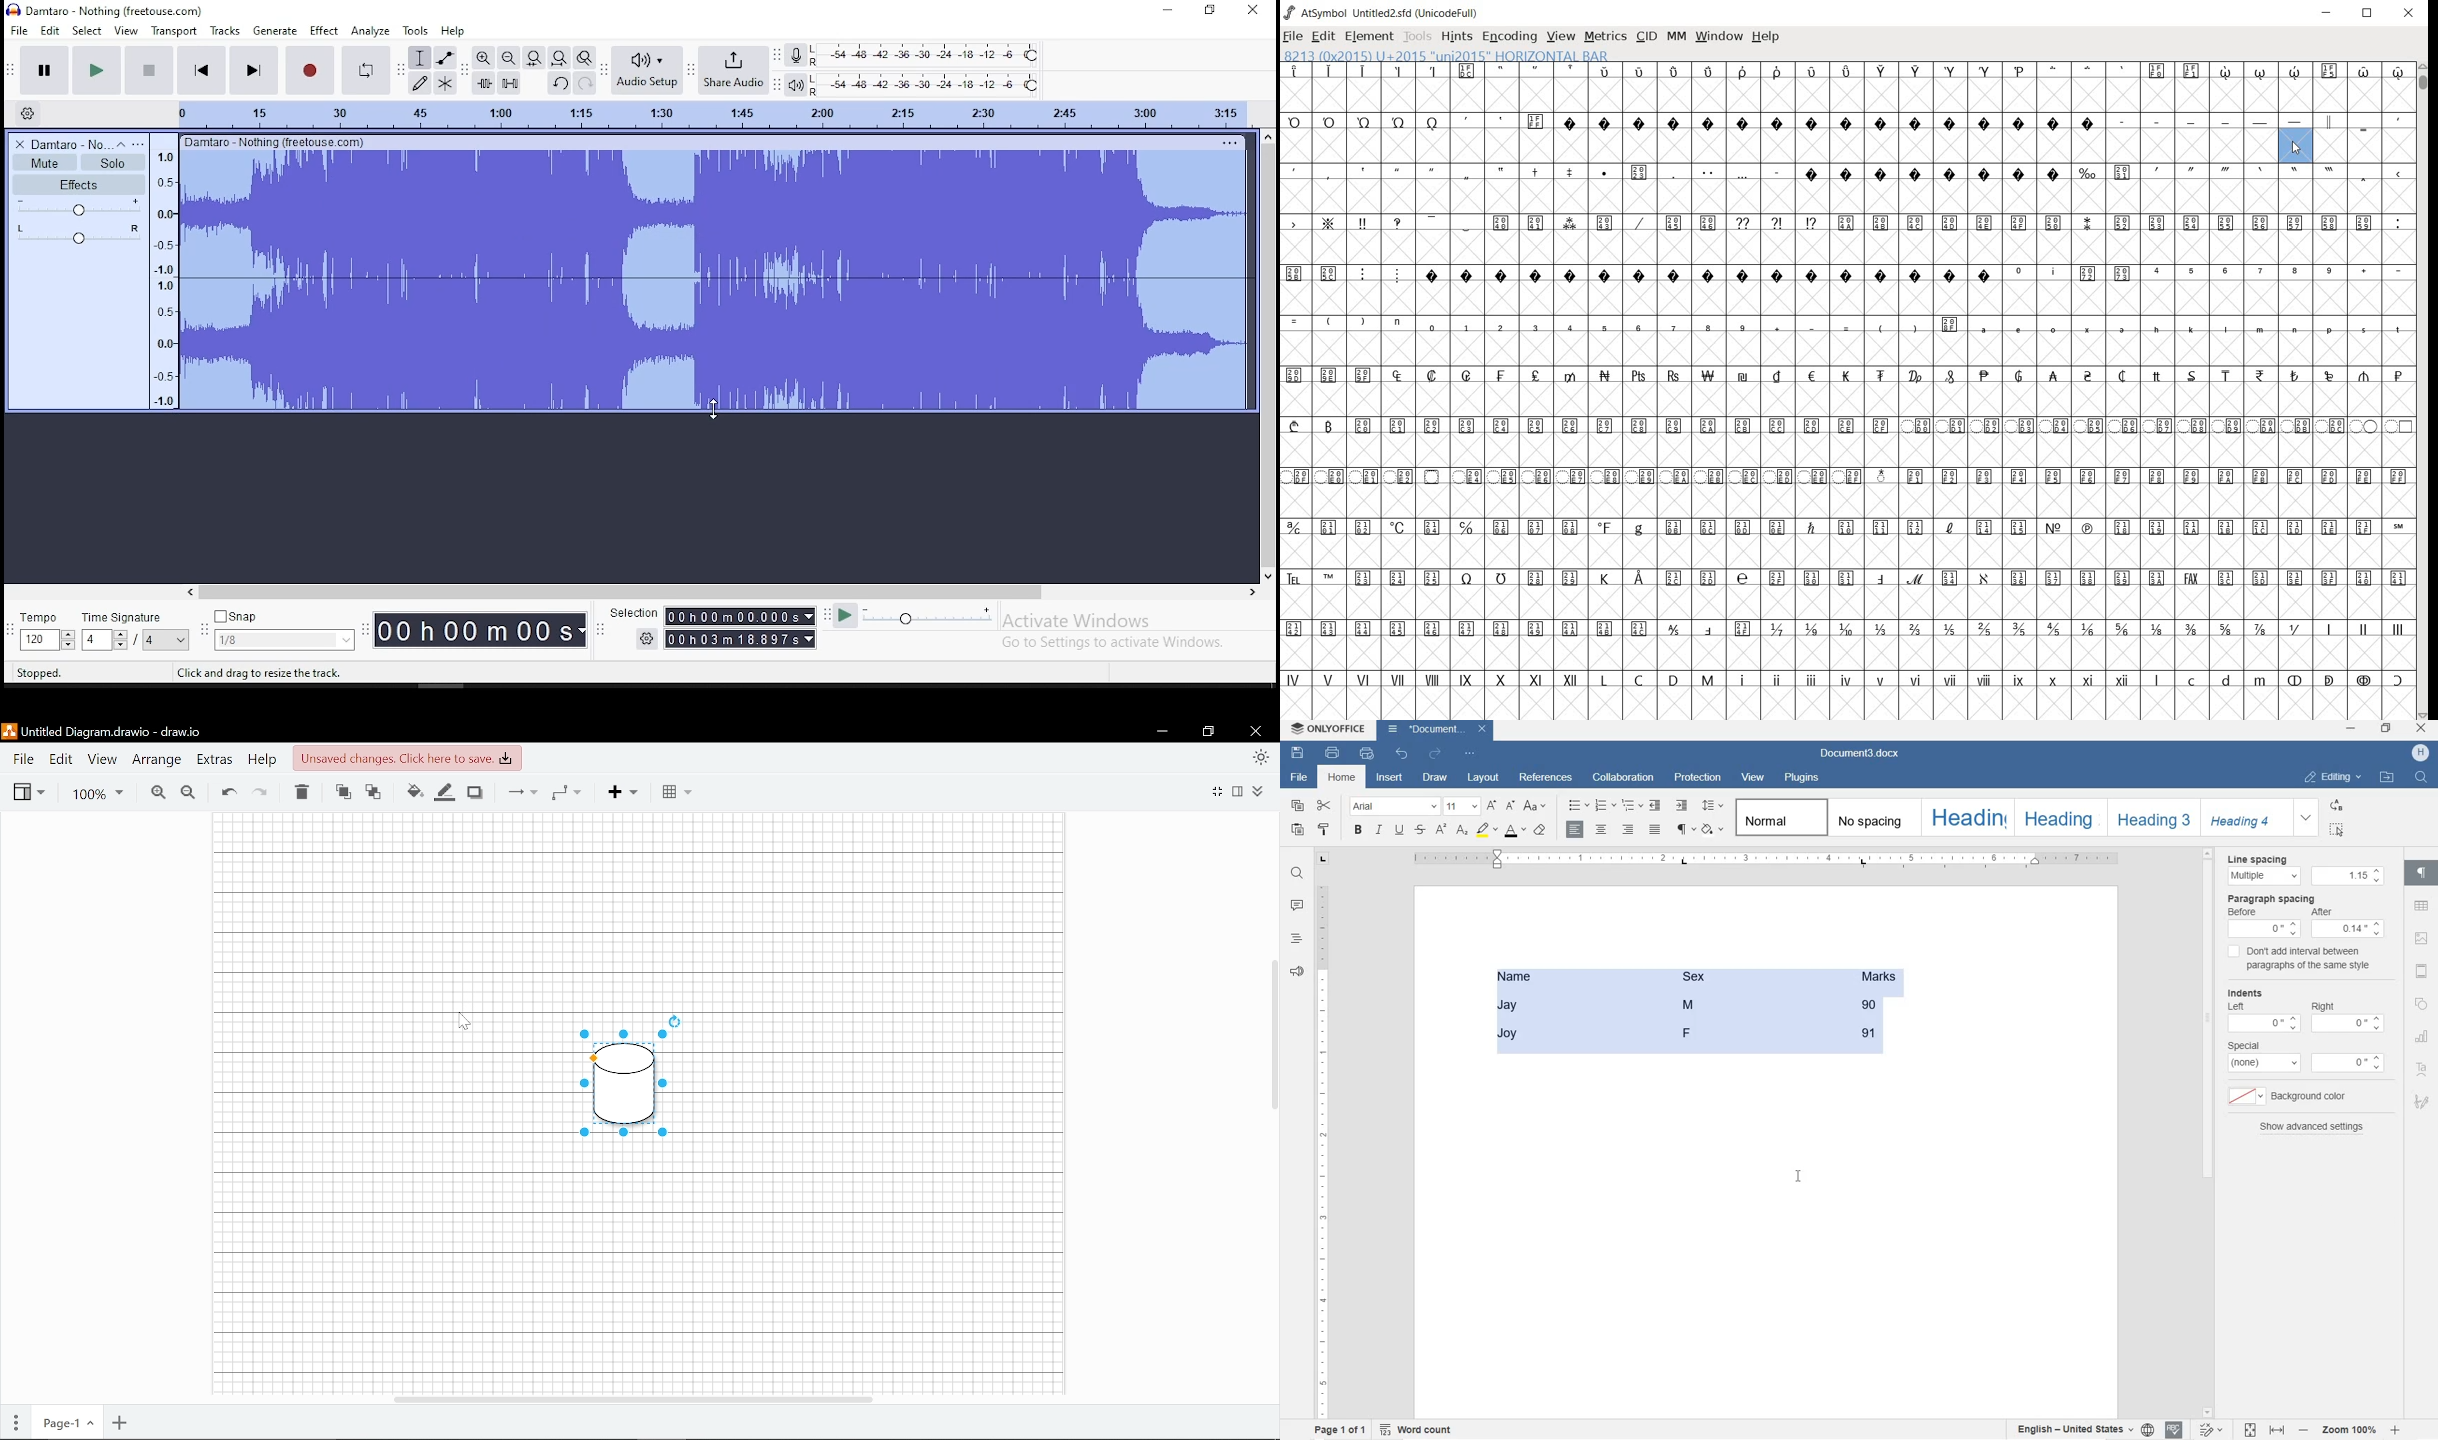 The image size is (2464, 1456). I want to click on Drop down, so click(582, 631).